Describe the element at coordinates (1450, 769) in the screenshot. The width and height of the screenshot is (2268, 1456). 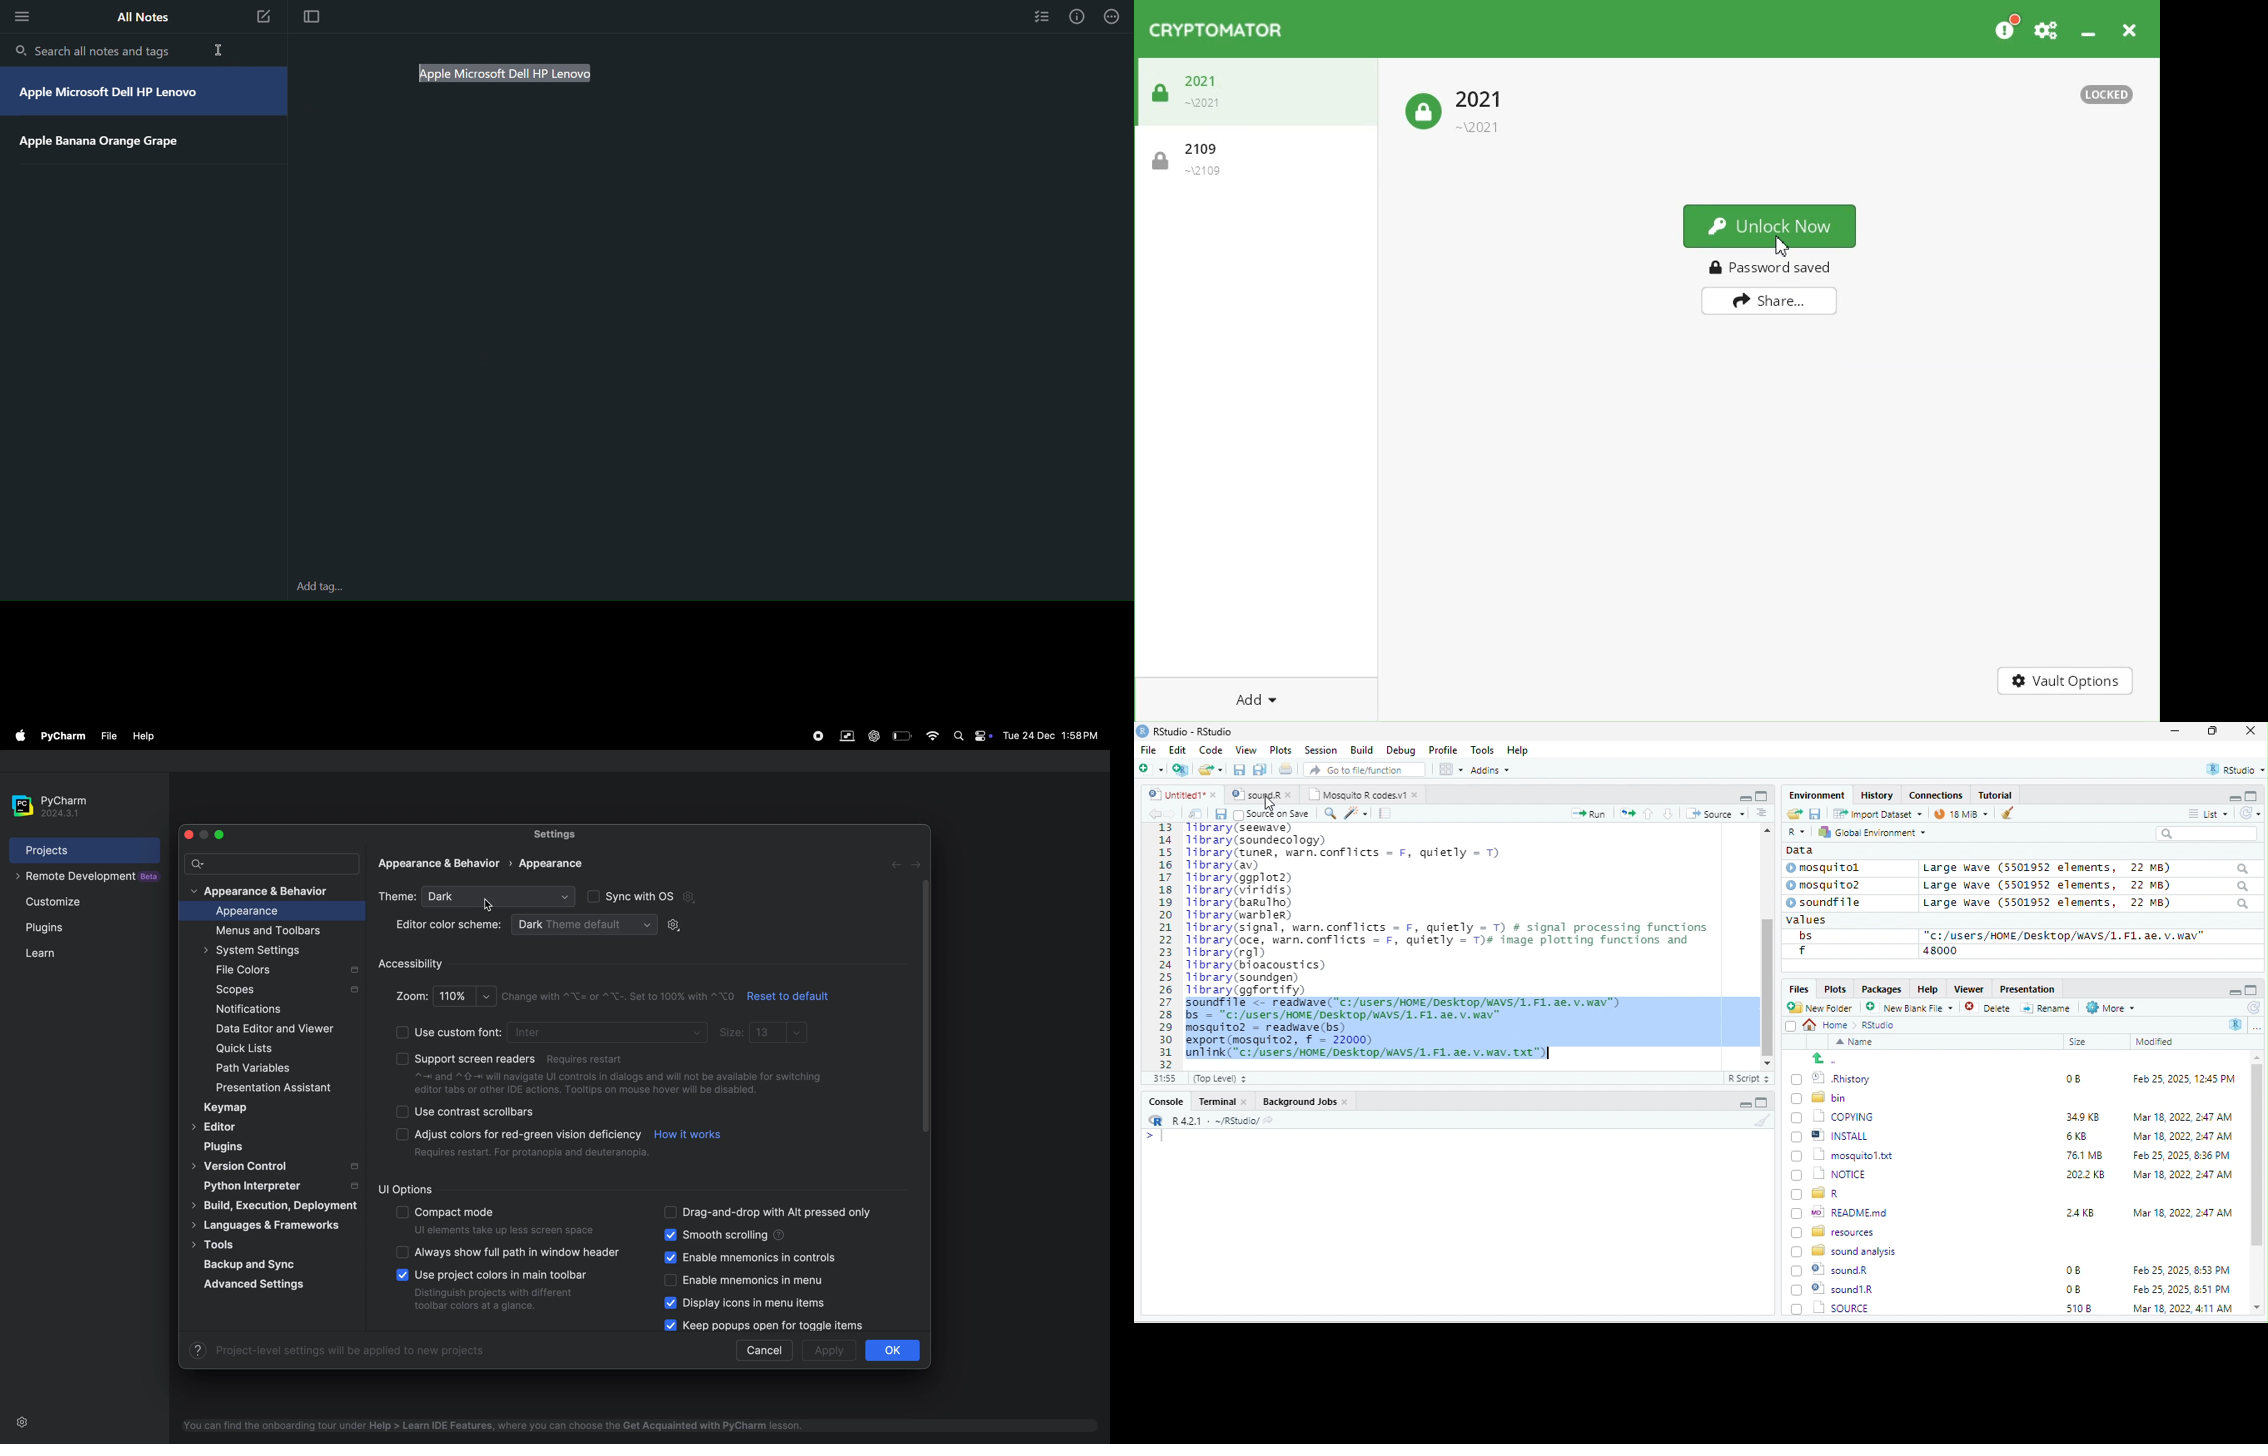
I see `view` at that location.